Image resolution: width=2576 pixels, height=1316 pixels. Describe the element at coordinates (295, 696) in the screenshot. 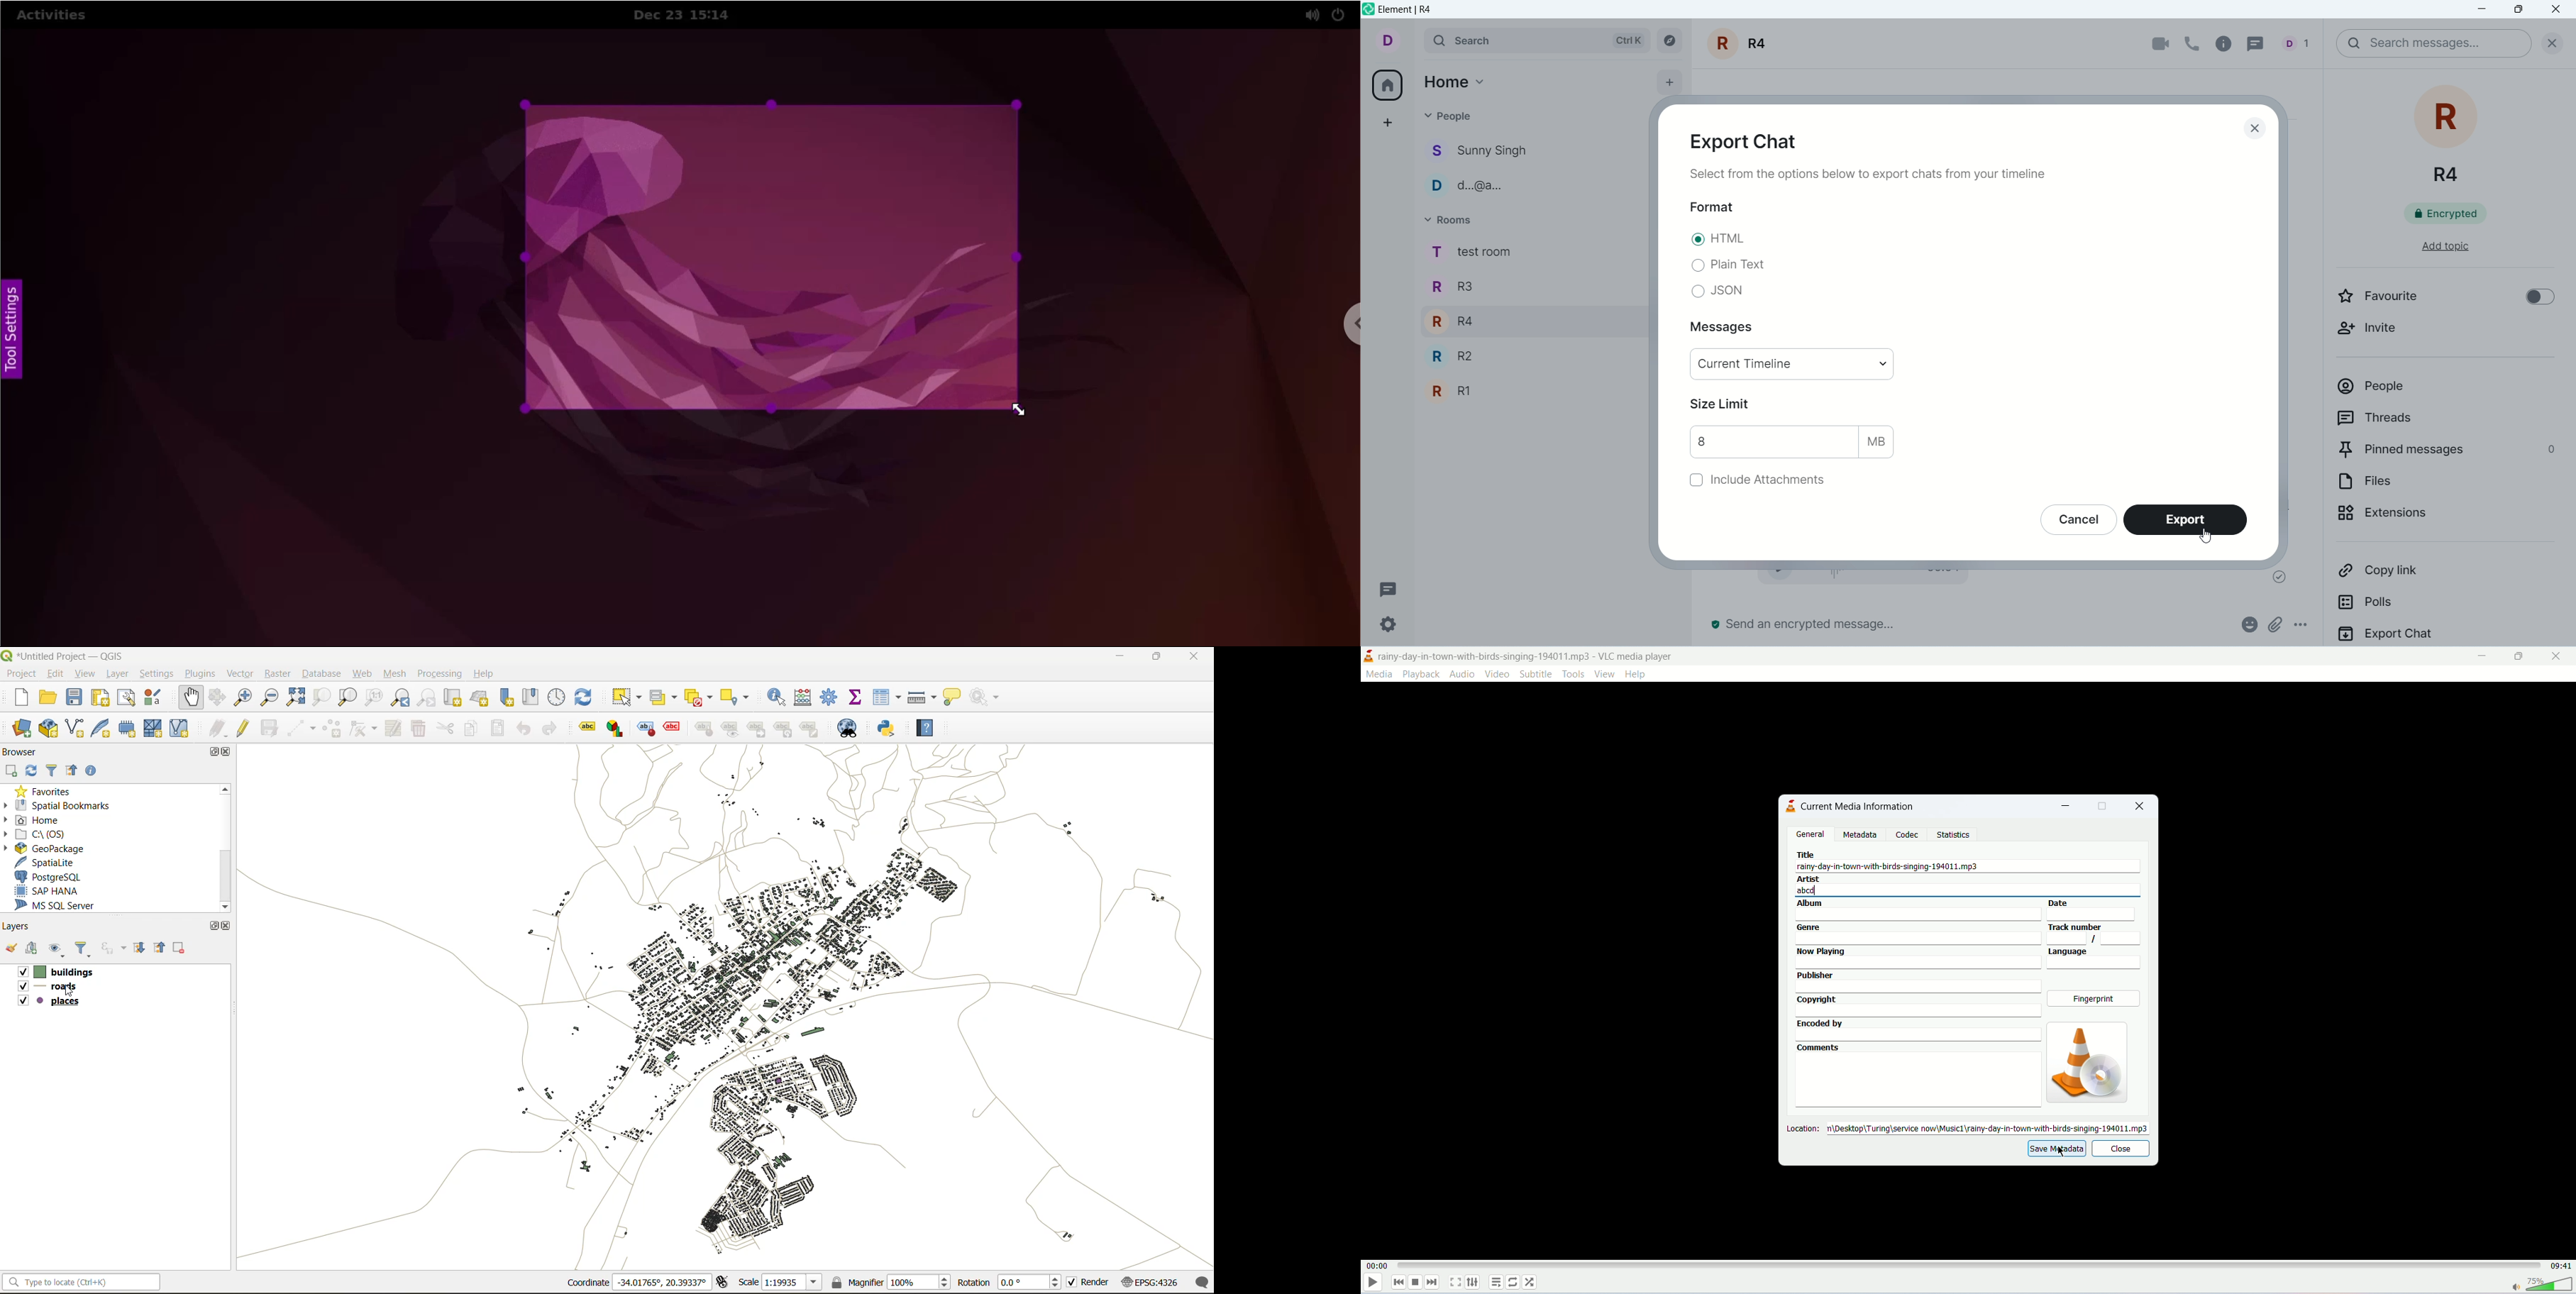

I see `zoom full` at that location.